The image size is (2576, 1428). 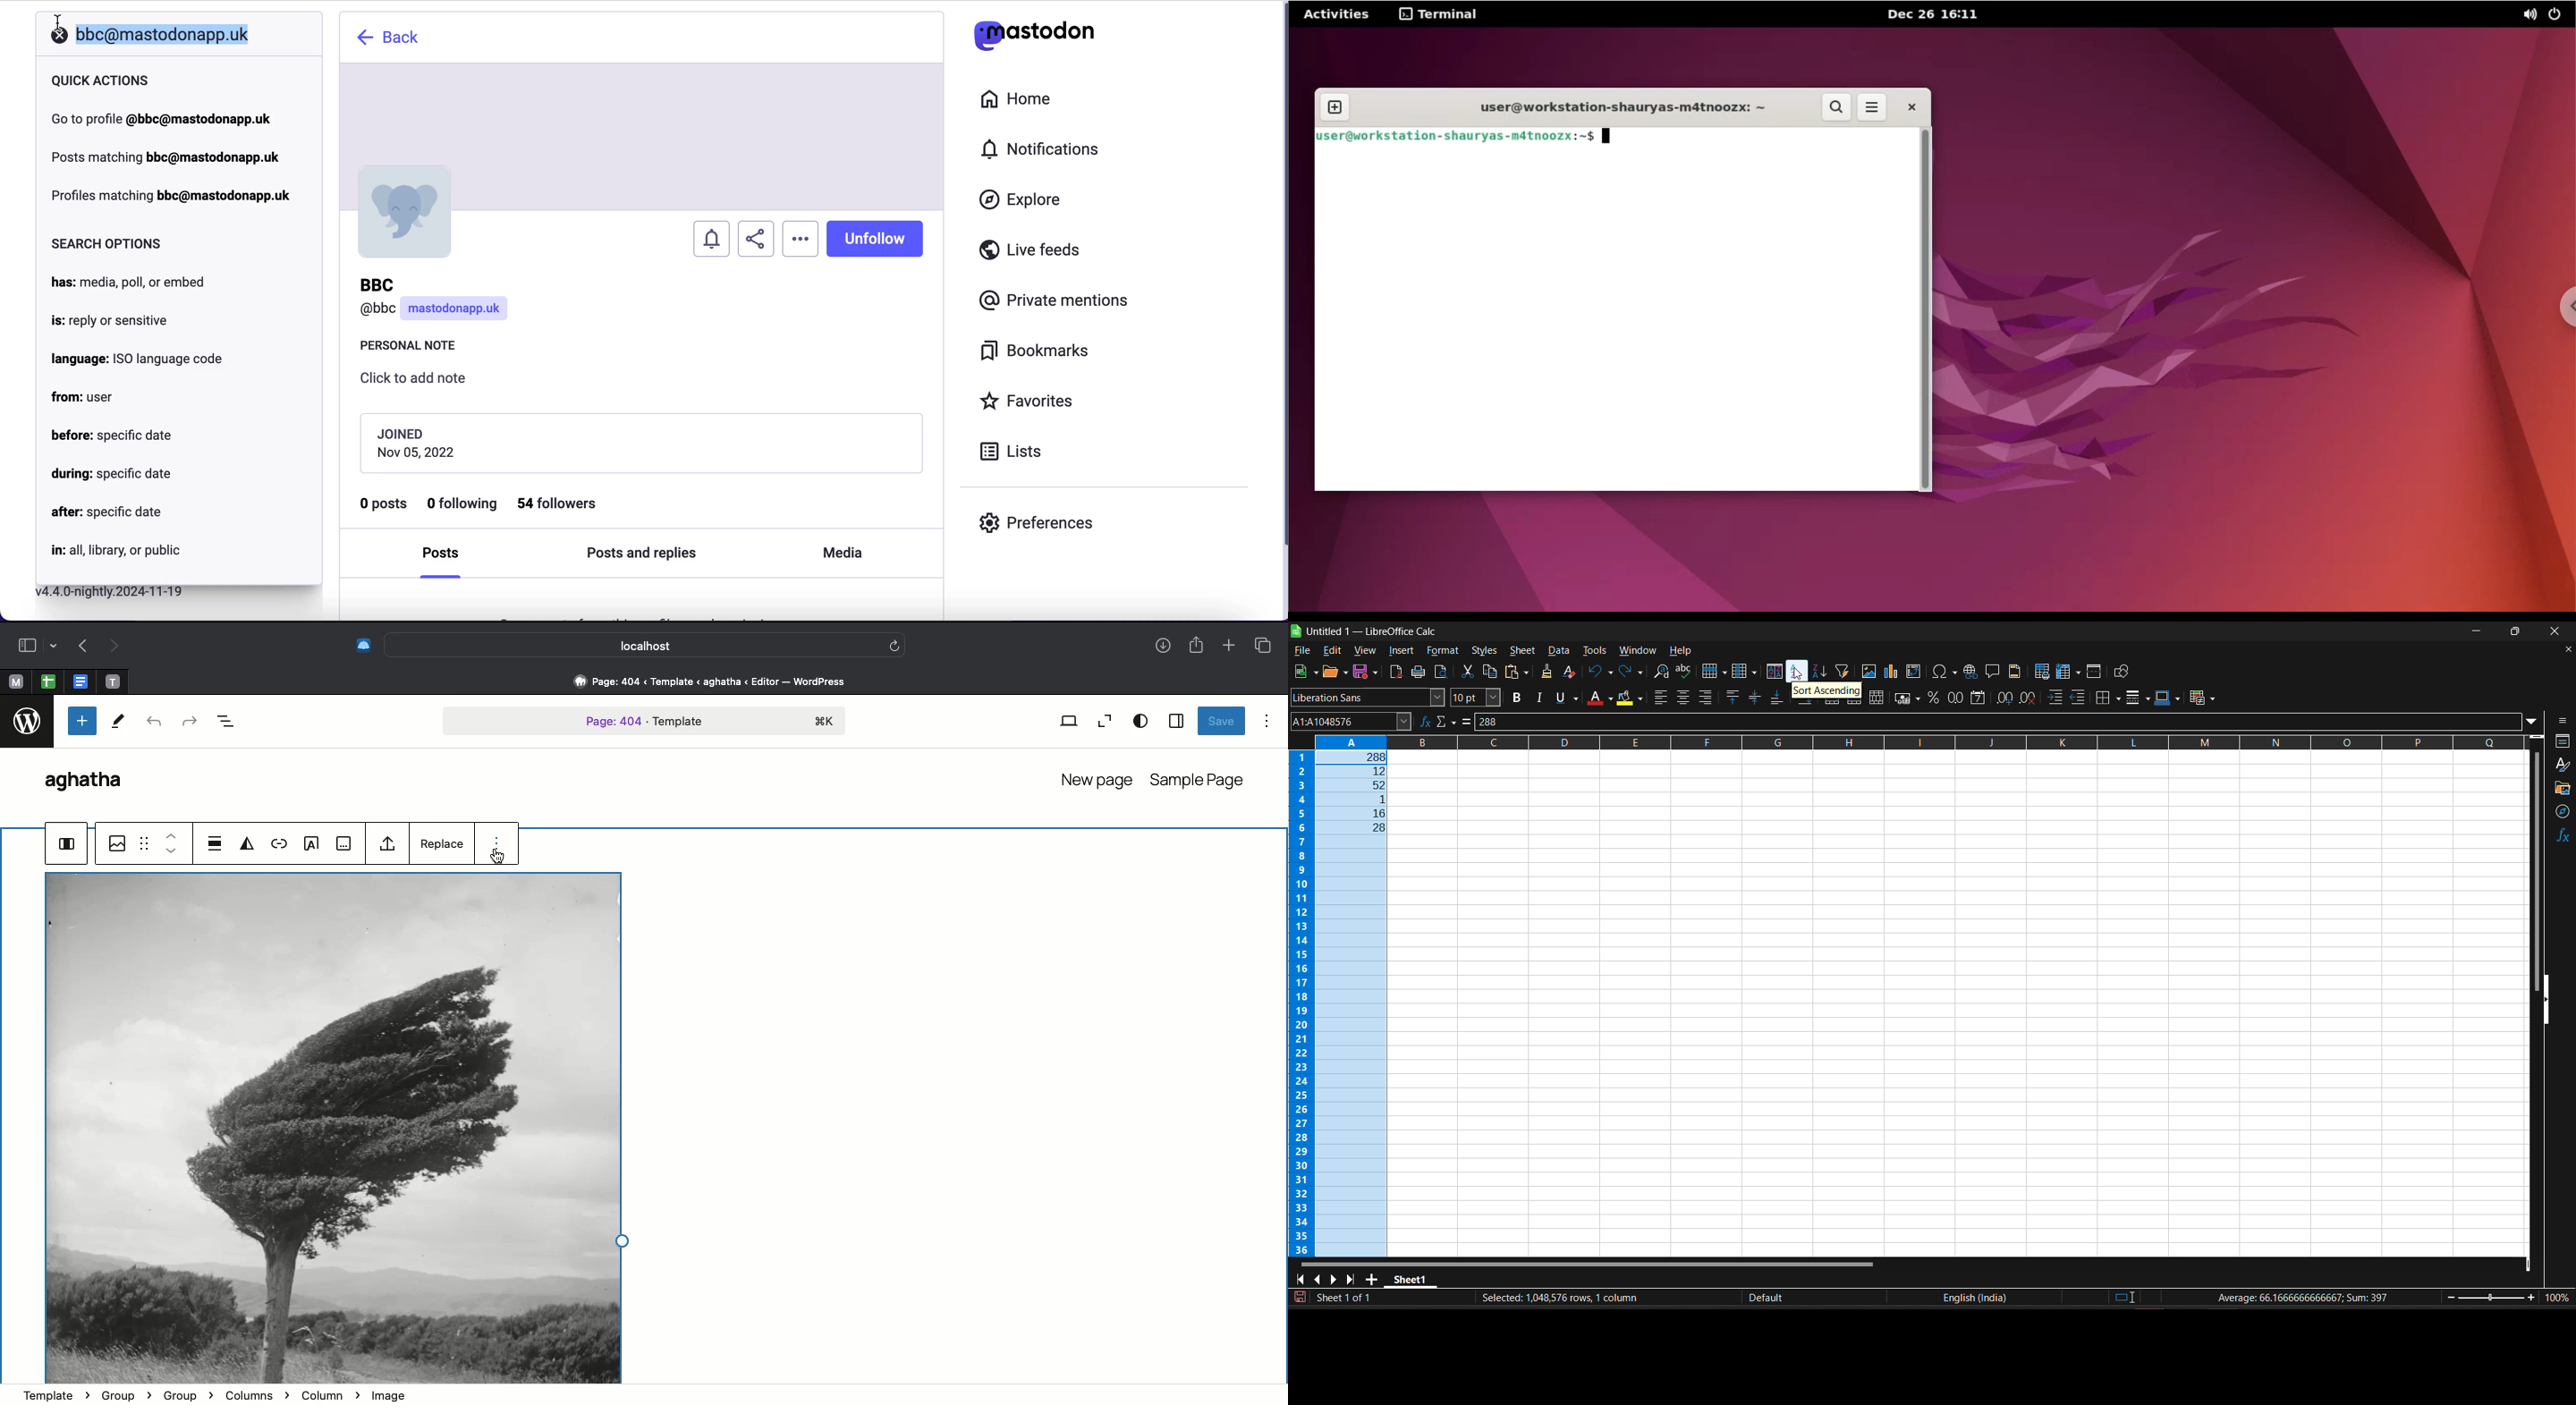 I want to click on background color, so click(x=1629, y=698).